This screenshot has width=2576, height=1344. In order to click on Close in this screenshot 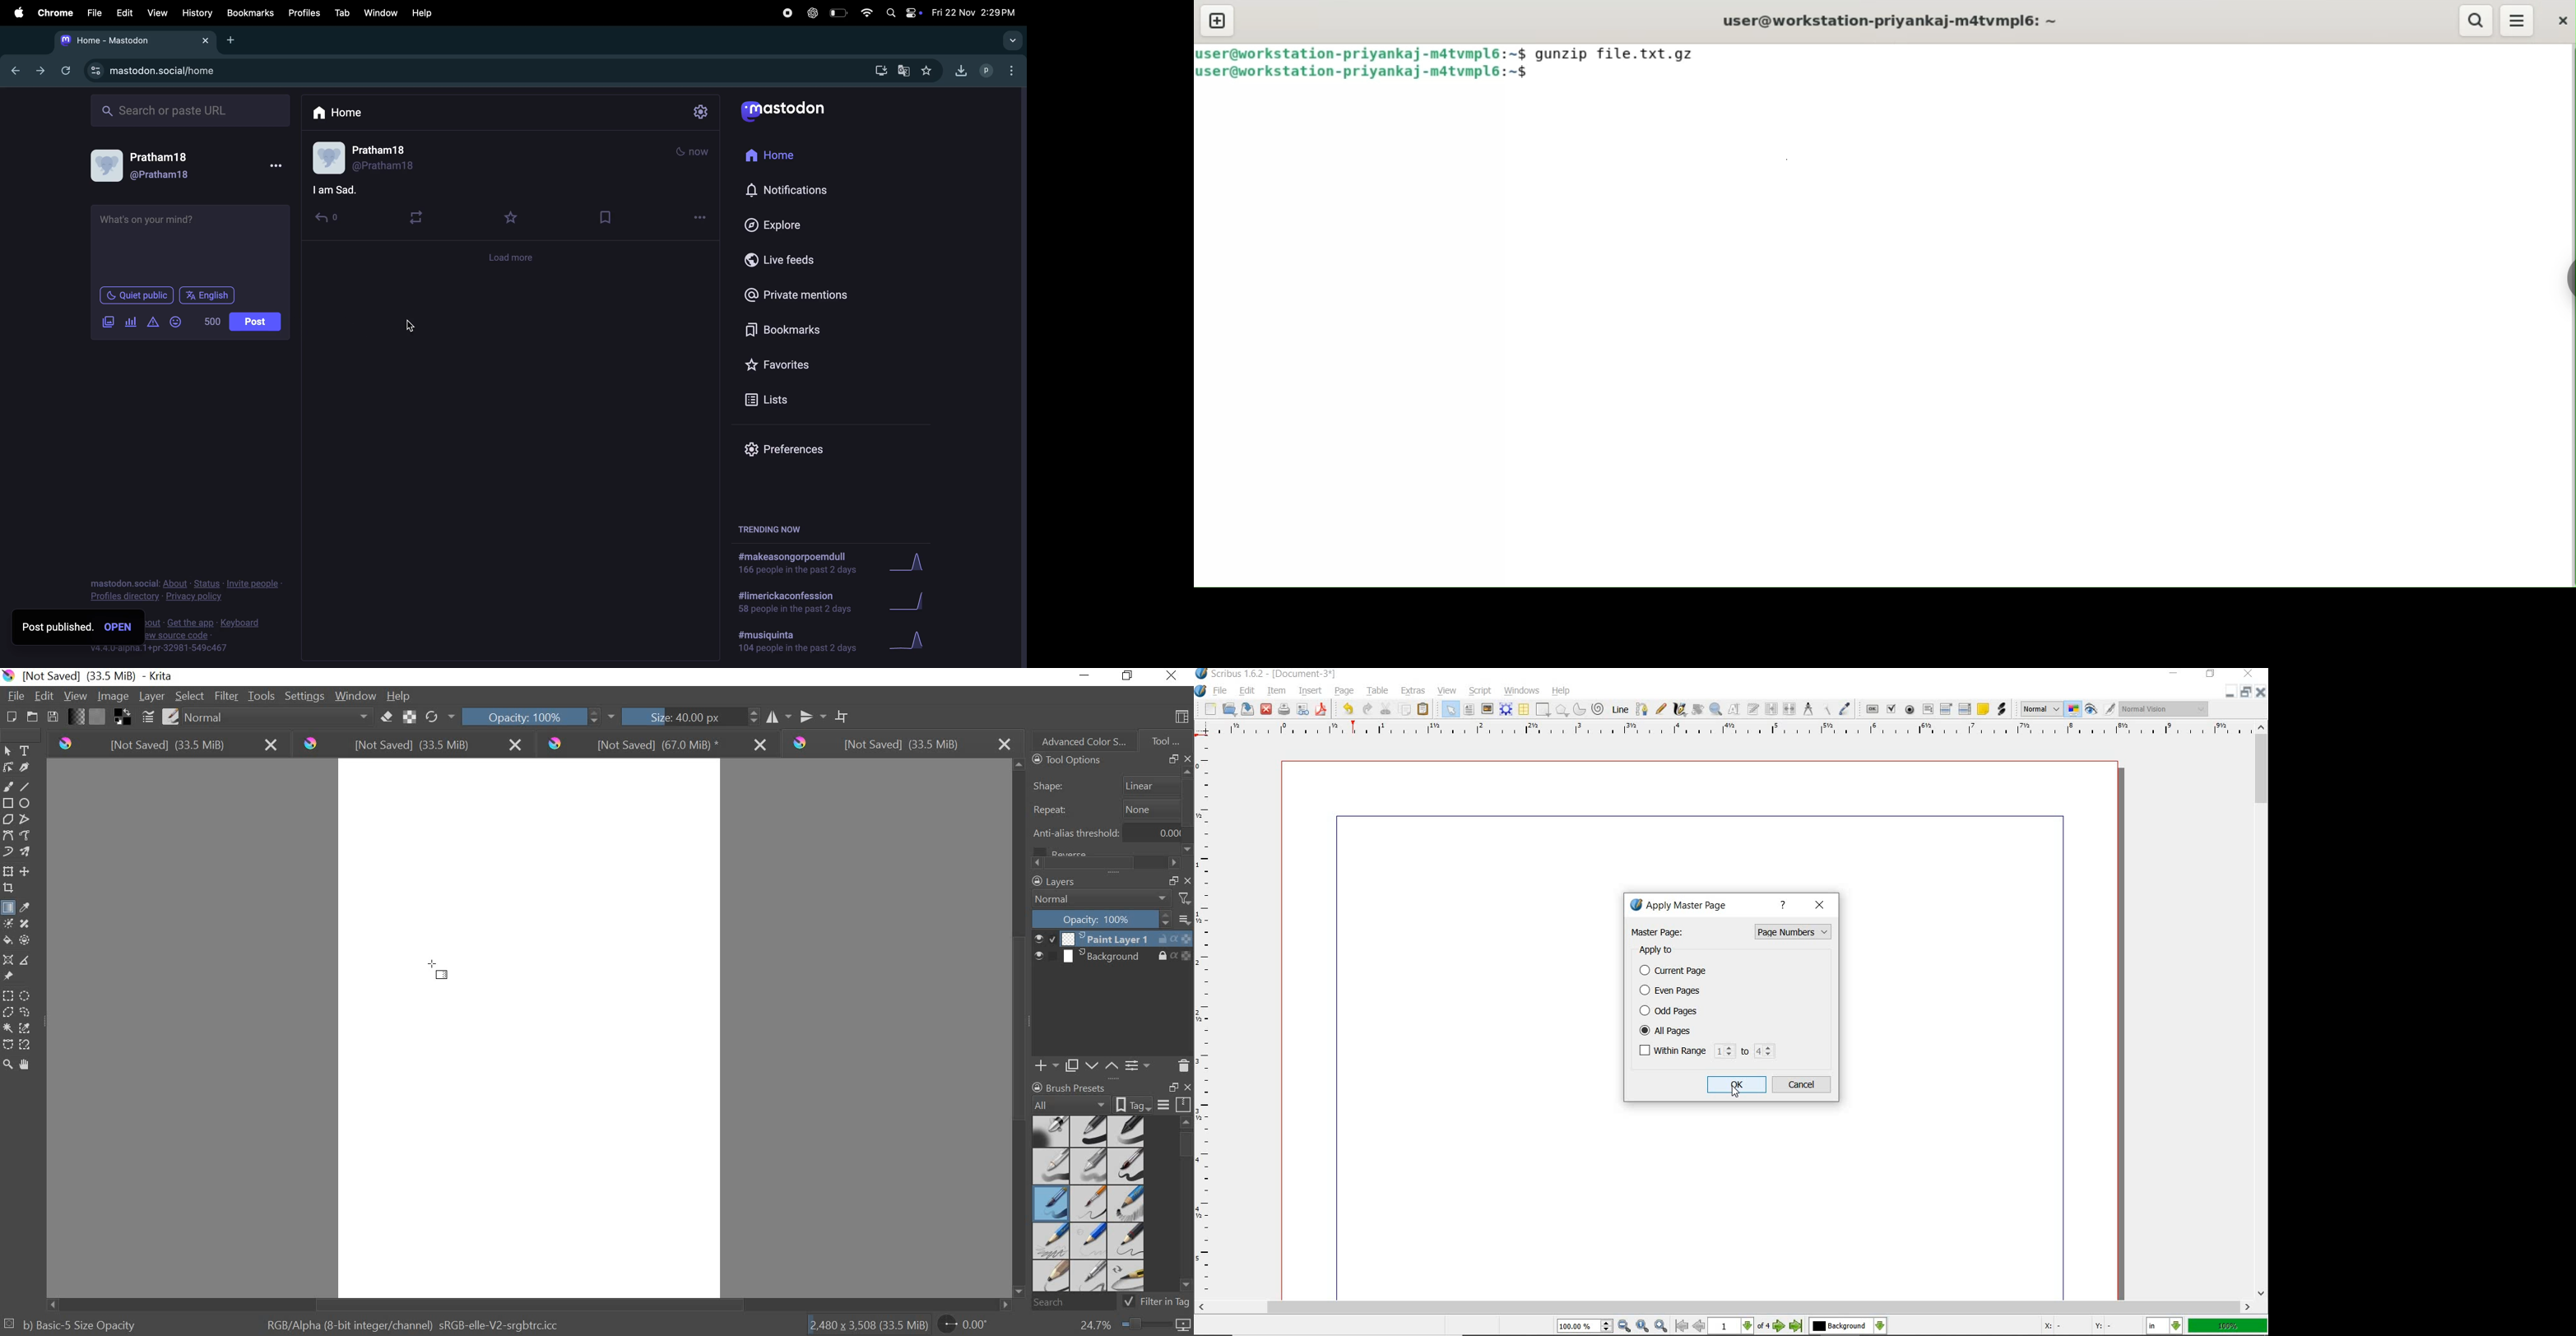, I will do `click(2262, 694)`.